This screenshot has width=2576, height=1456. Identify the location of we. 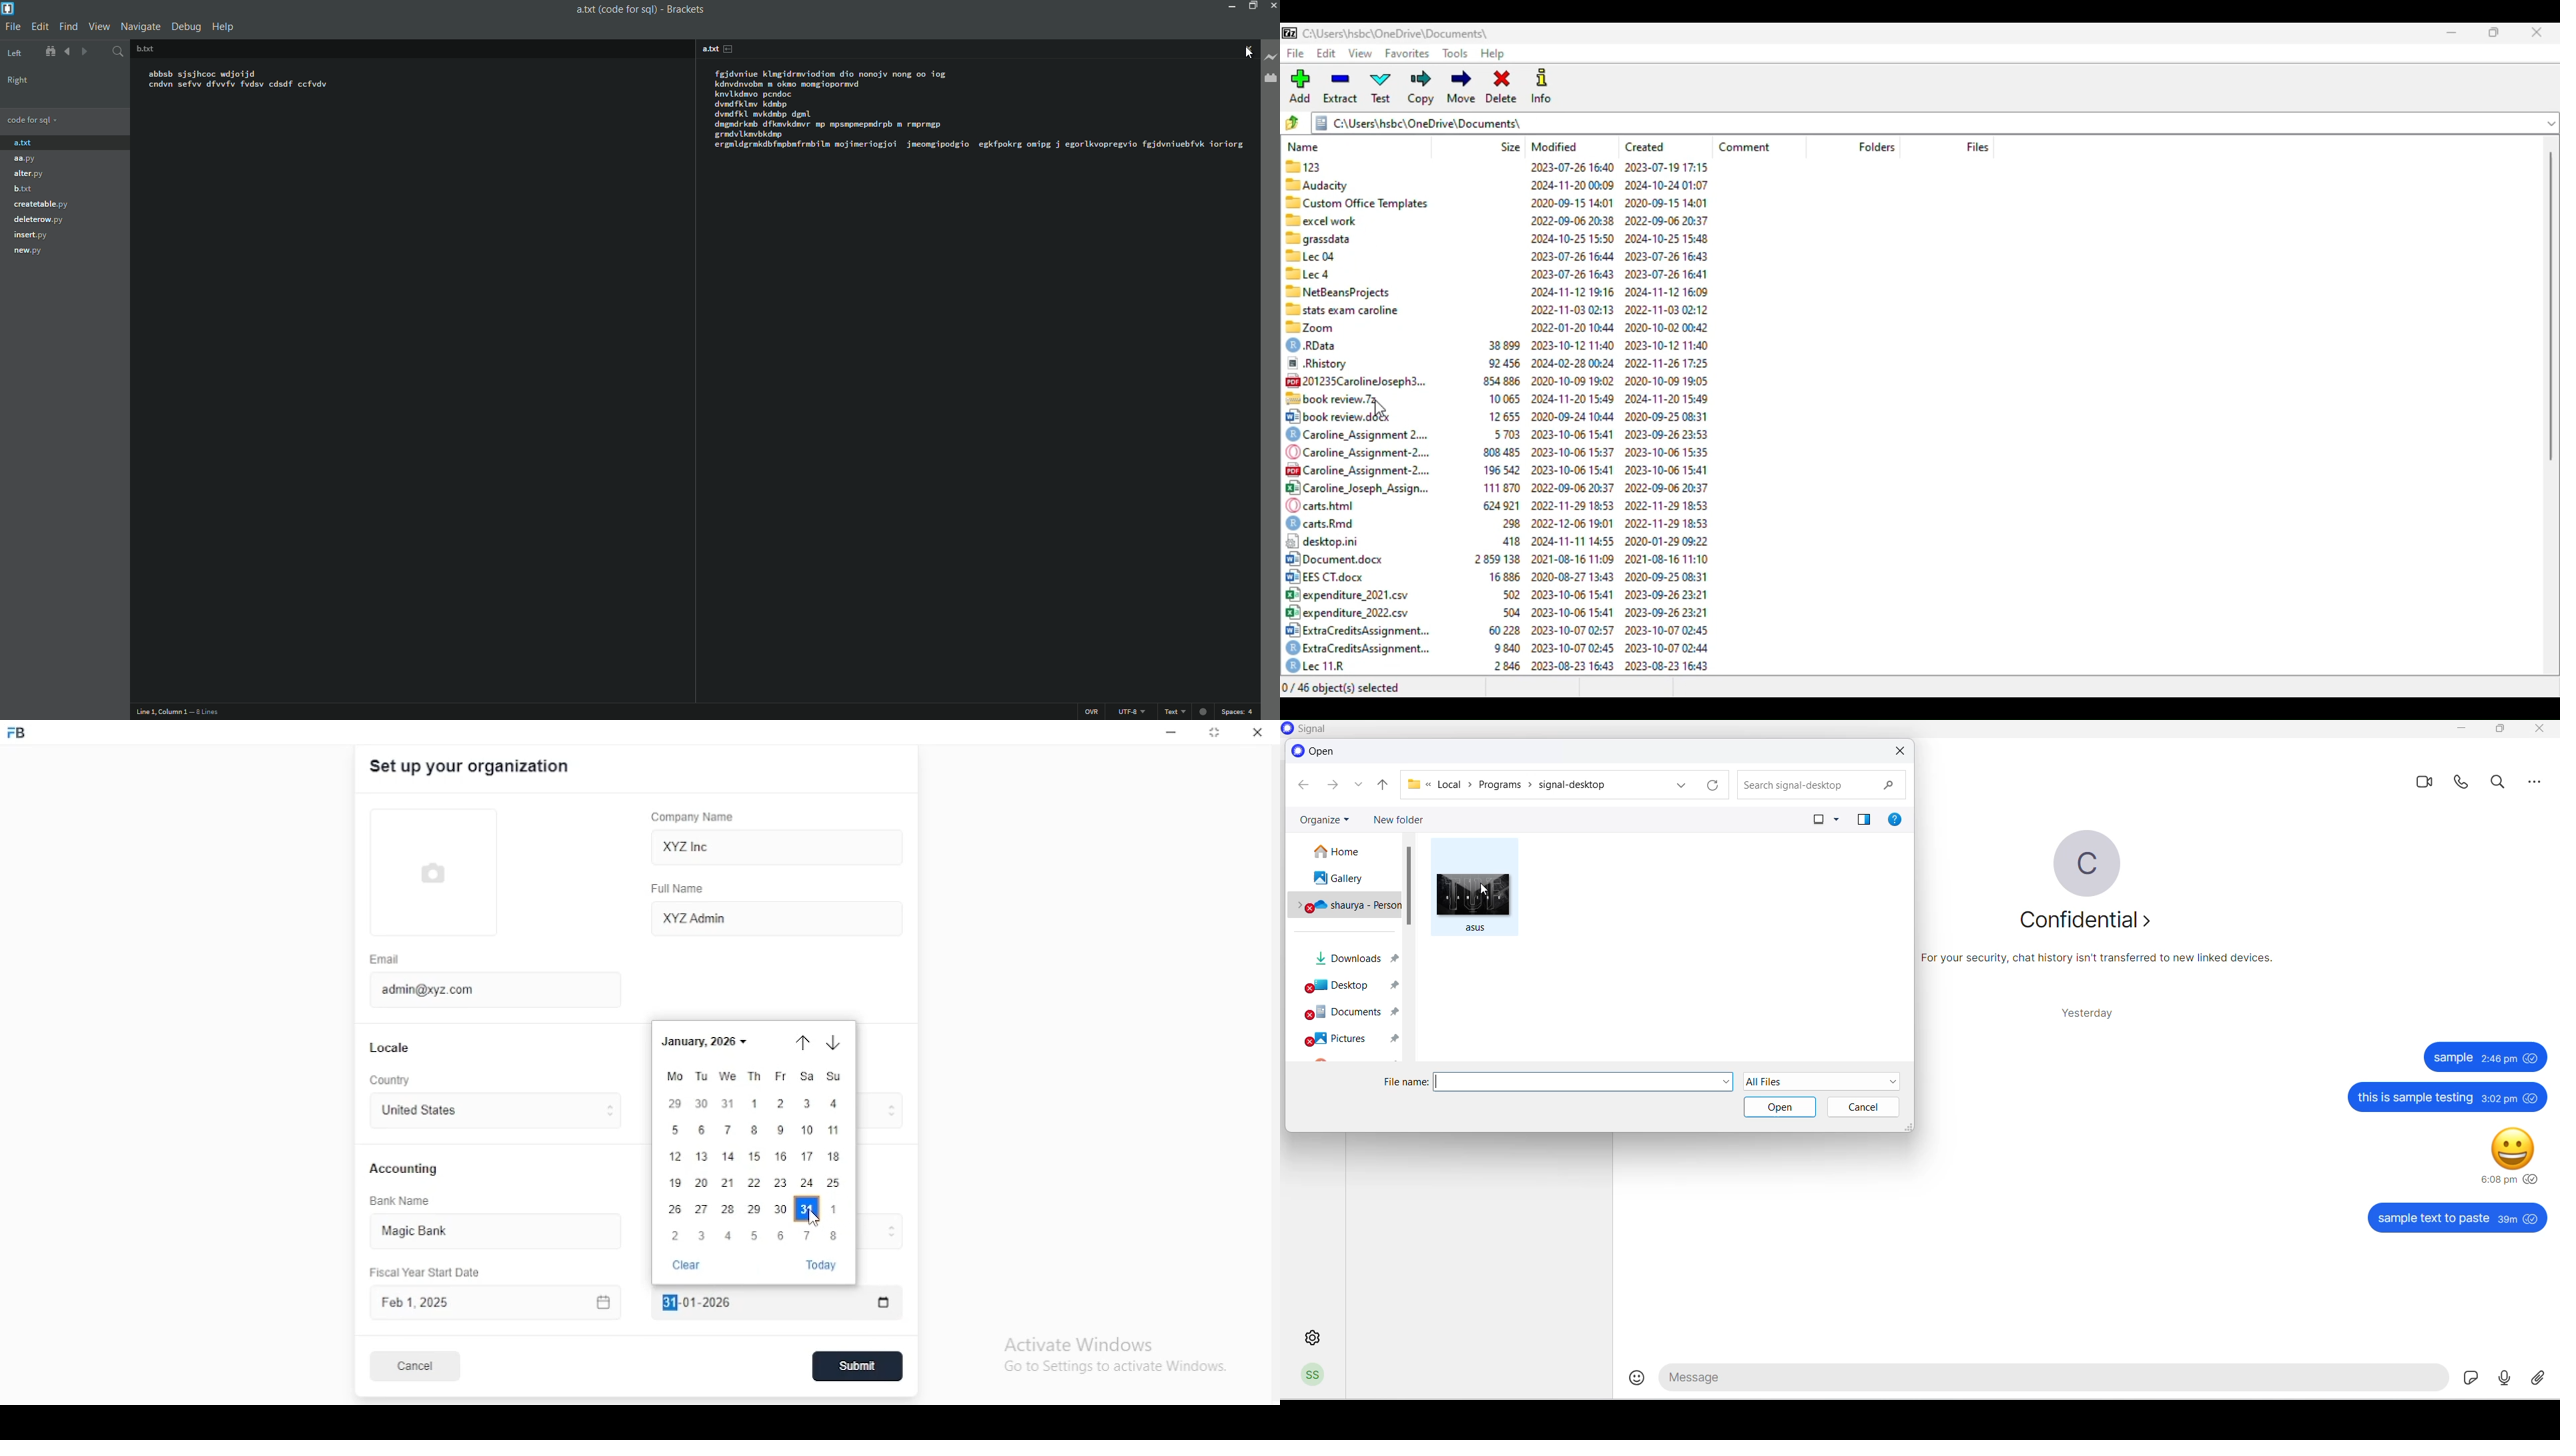
(728, 1077).